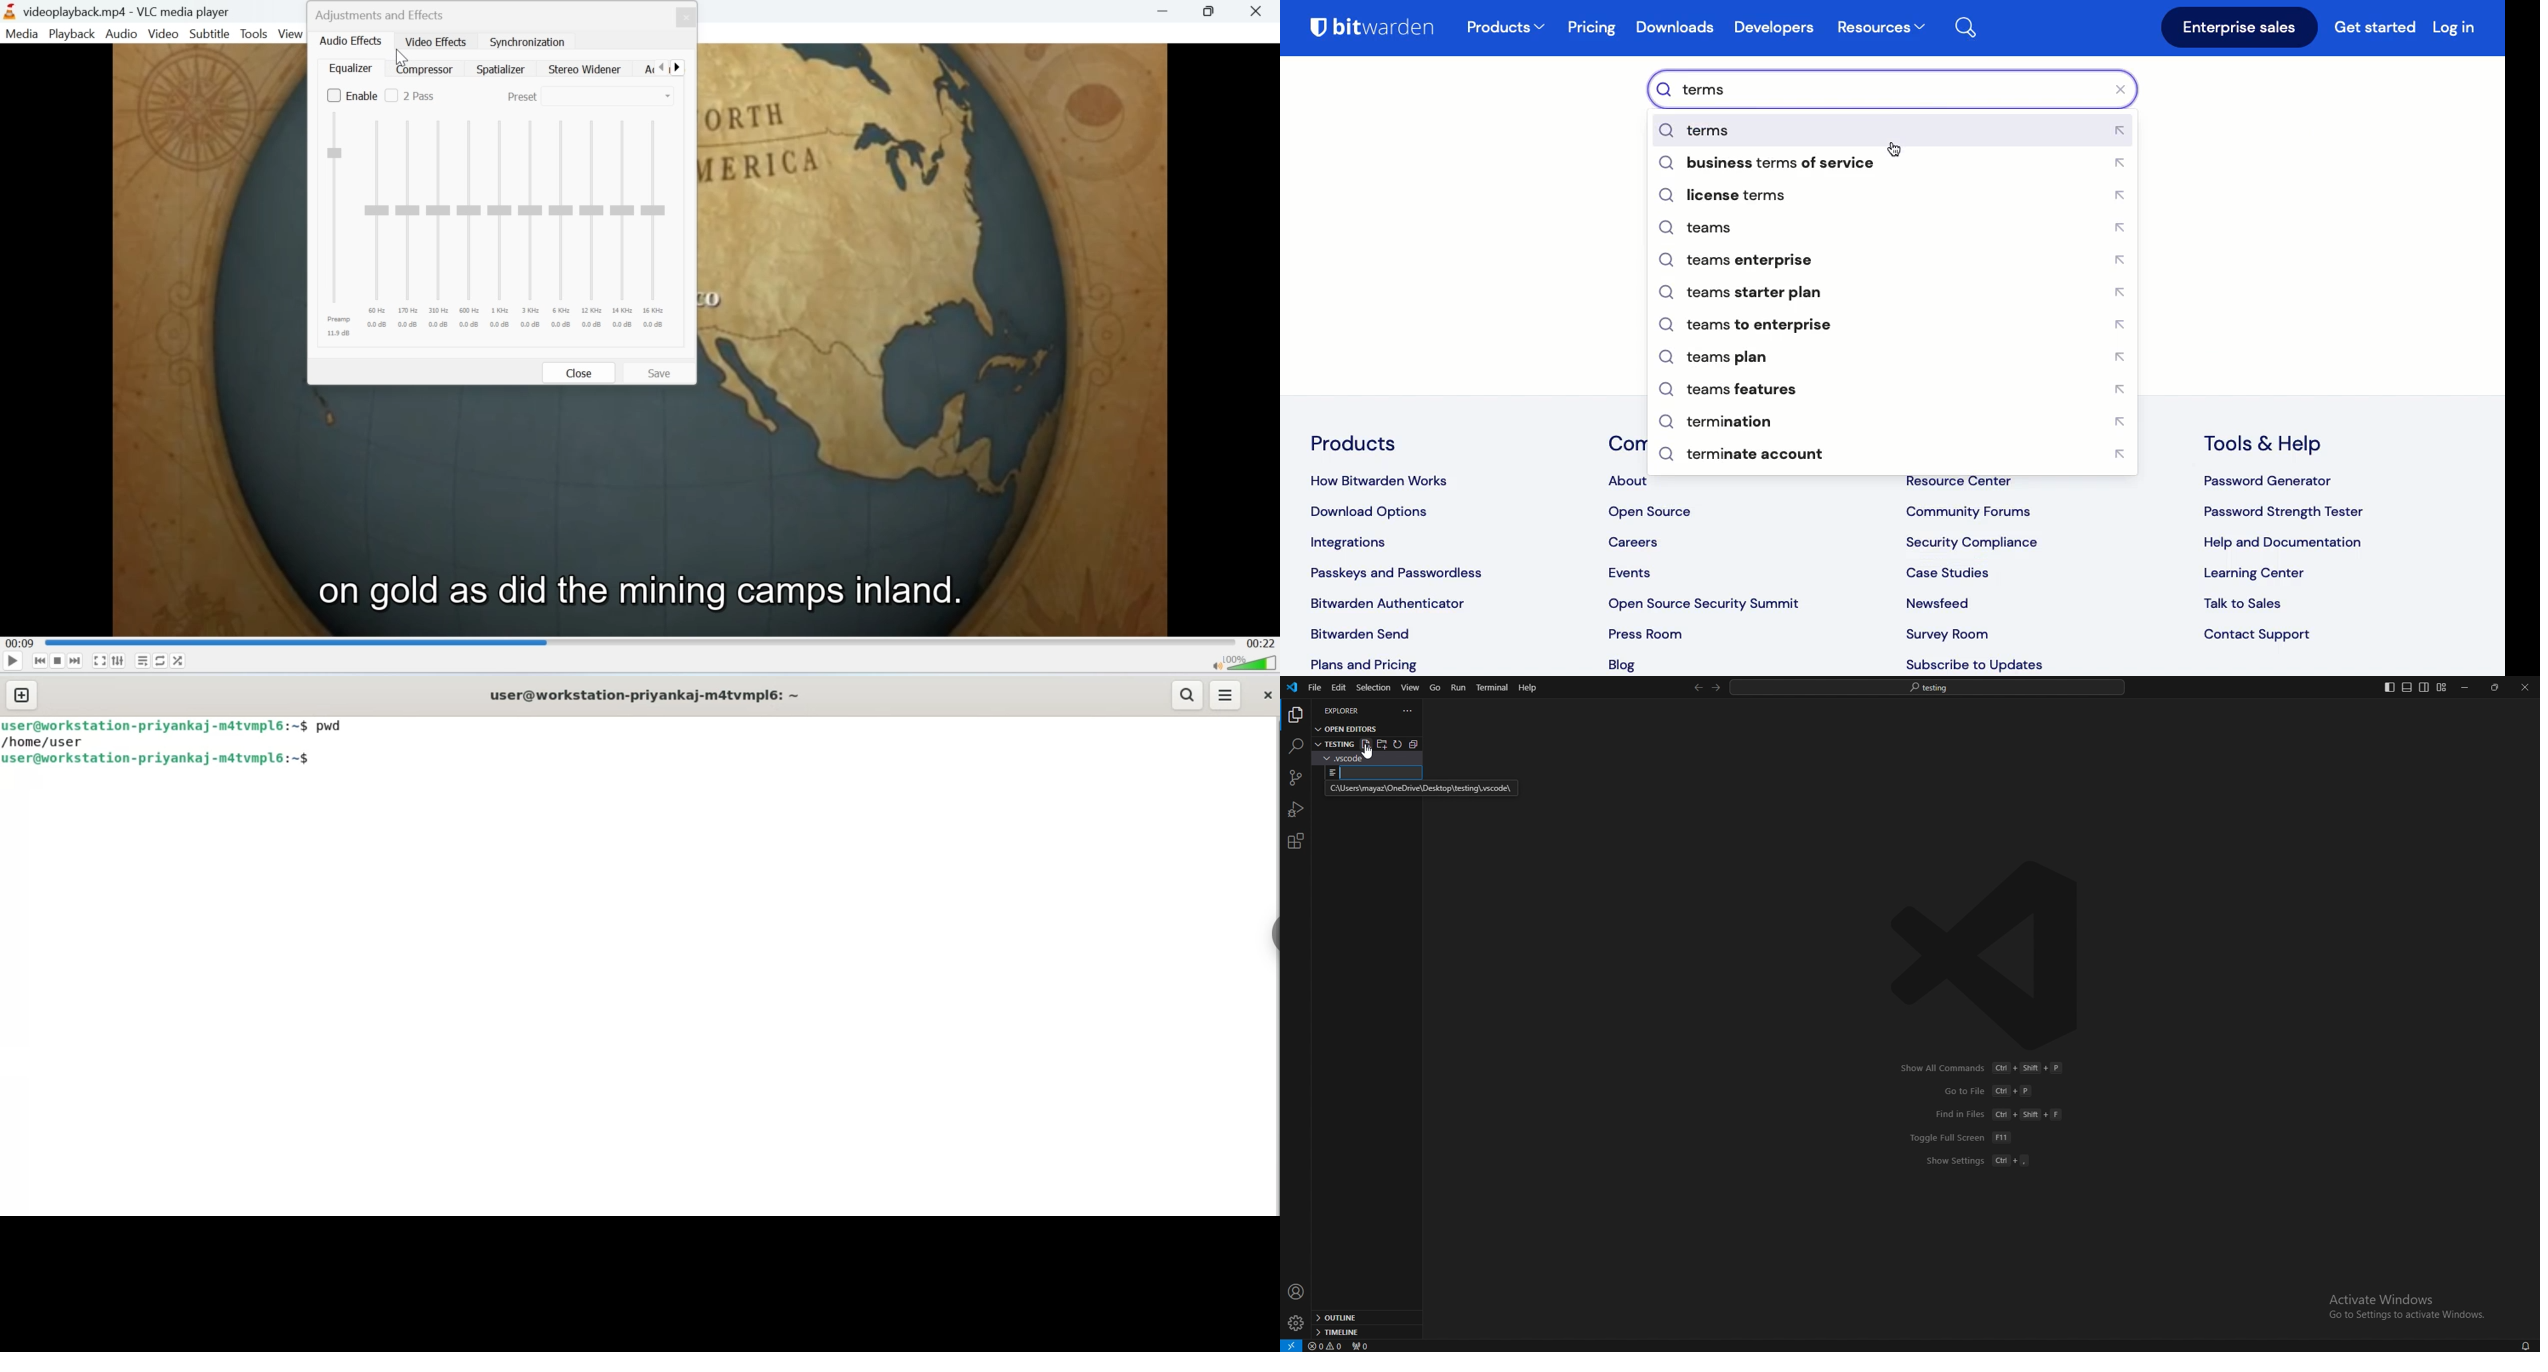 This screenshot has height=1372, width=2548. What do you see at coordinates (1988, 1114) in the screenshot?
I see `shortcuts` at bounding box center [1988, 1114].